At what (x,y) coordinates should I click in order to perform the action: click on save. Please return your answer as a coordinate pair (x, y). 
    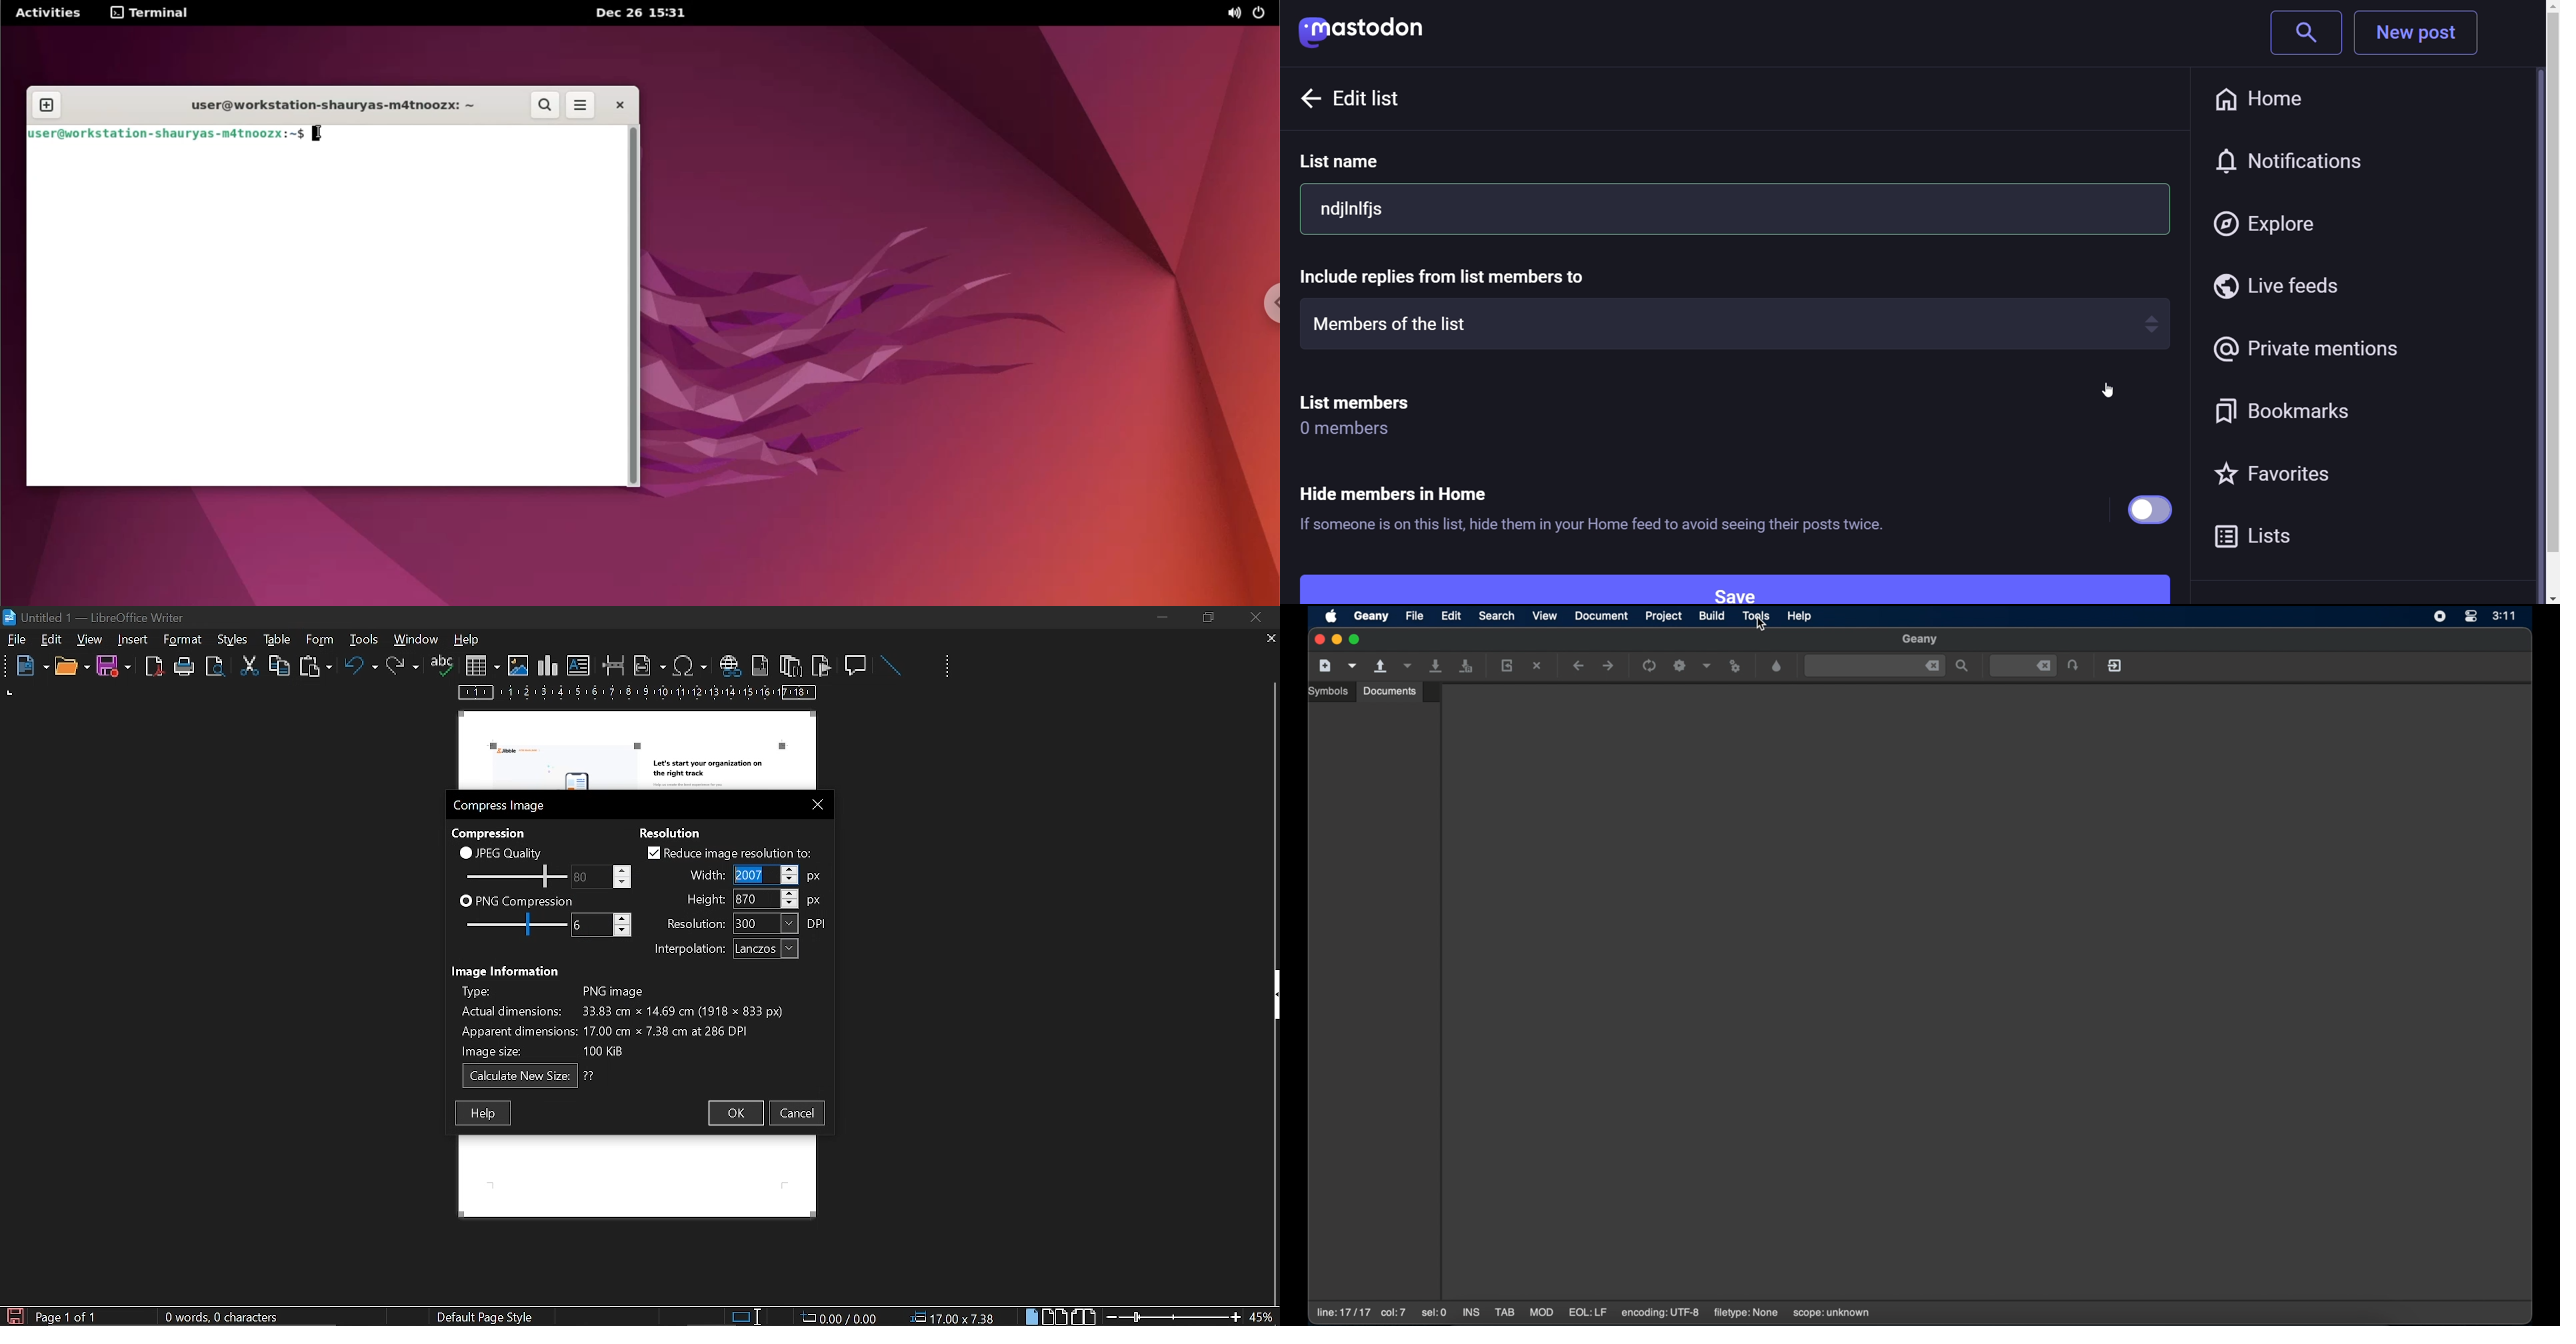
    Looking at the image, I should click on (114, 667).